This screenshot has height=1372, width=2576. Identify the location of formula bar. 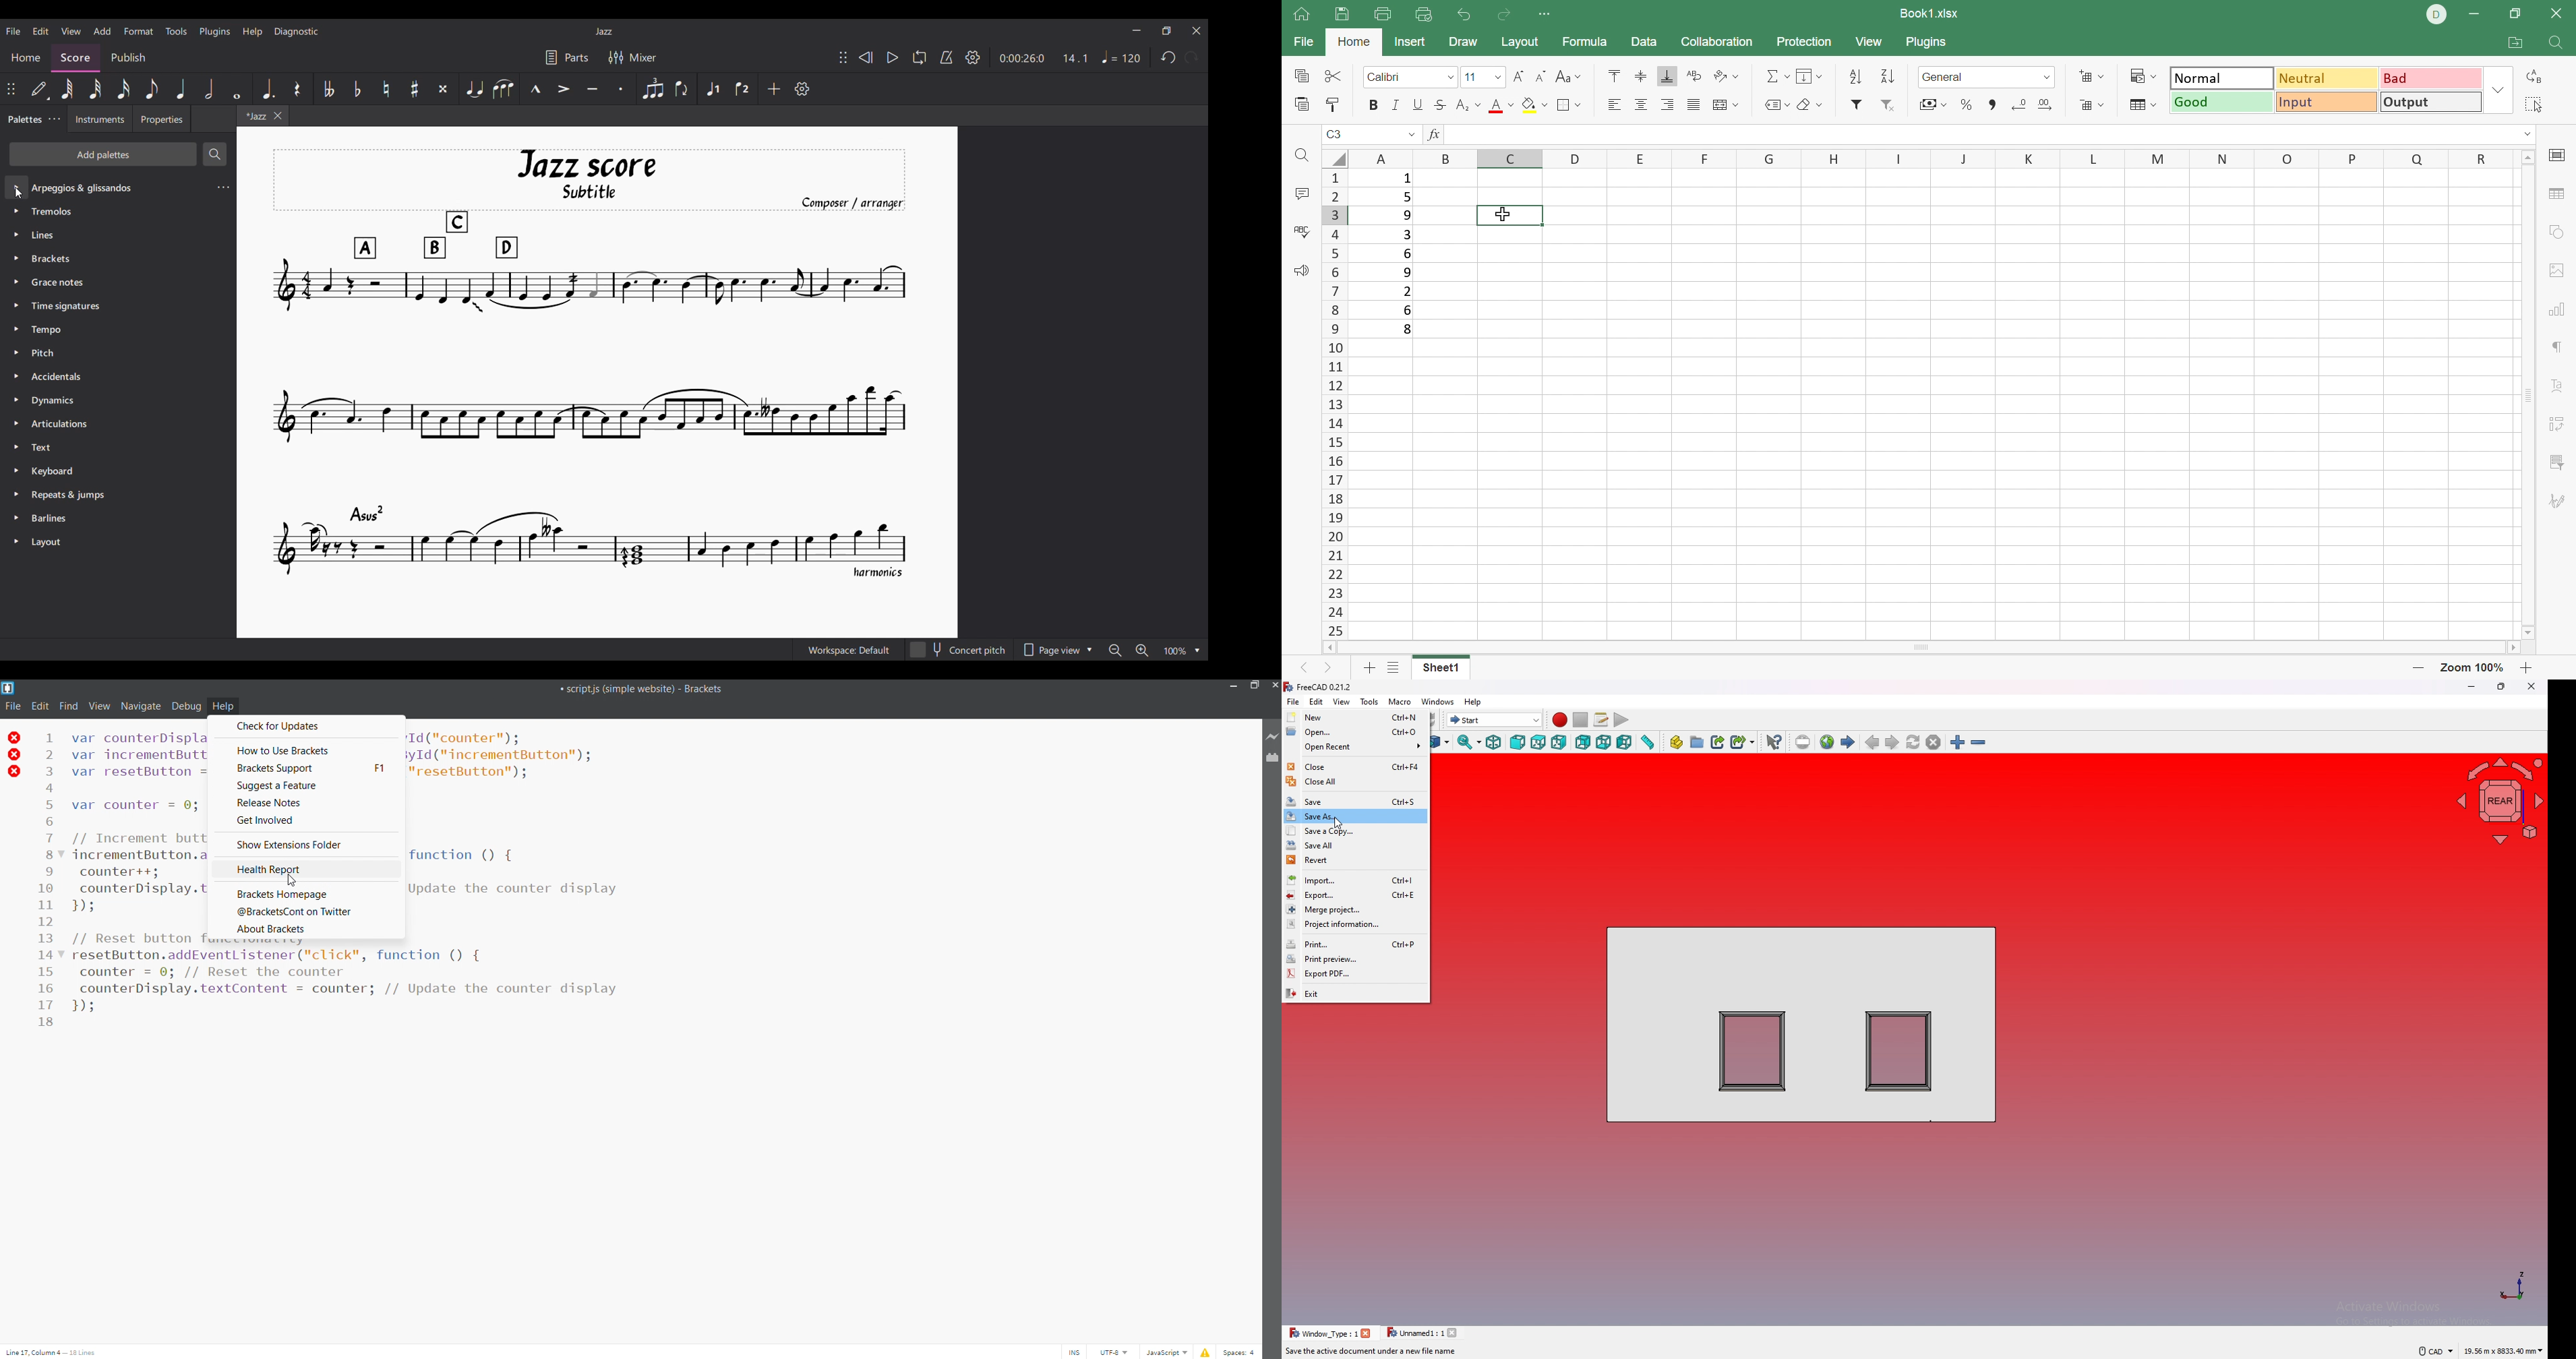
(1973, 134).